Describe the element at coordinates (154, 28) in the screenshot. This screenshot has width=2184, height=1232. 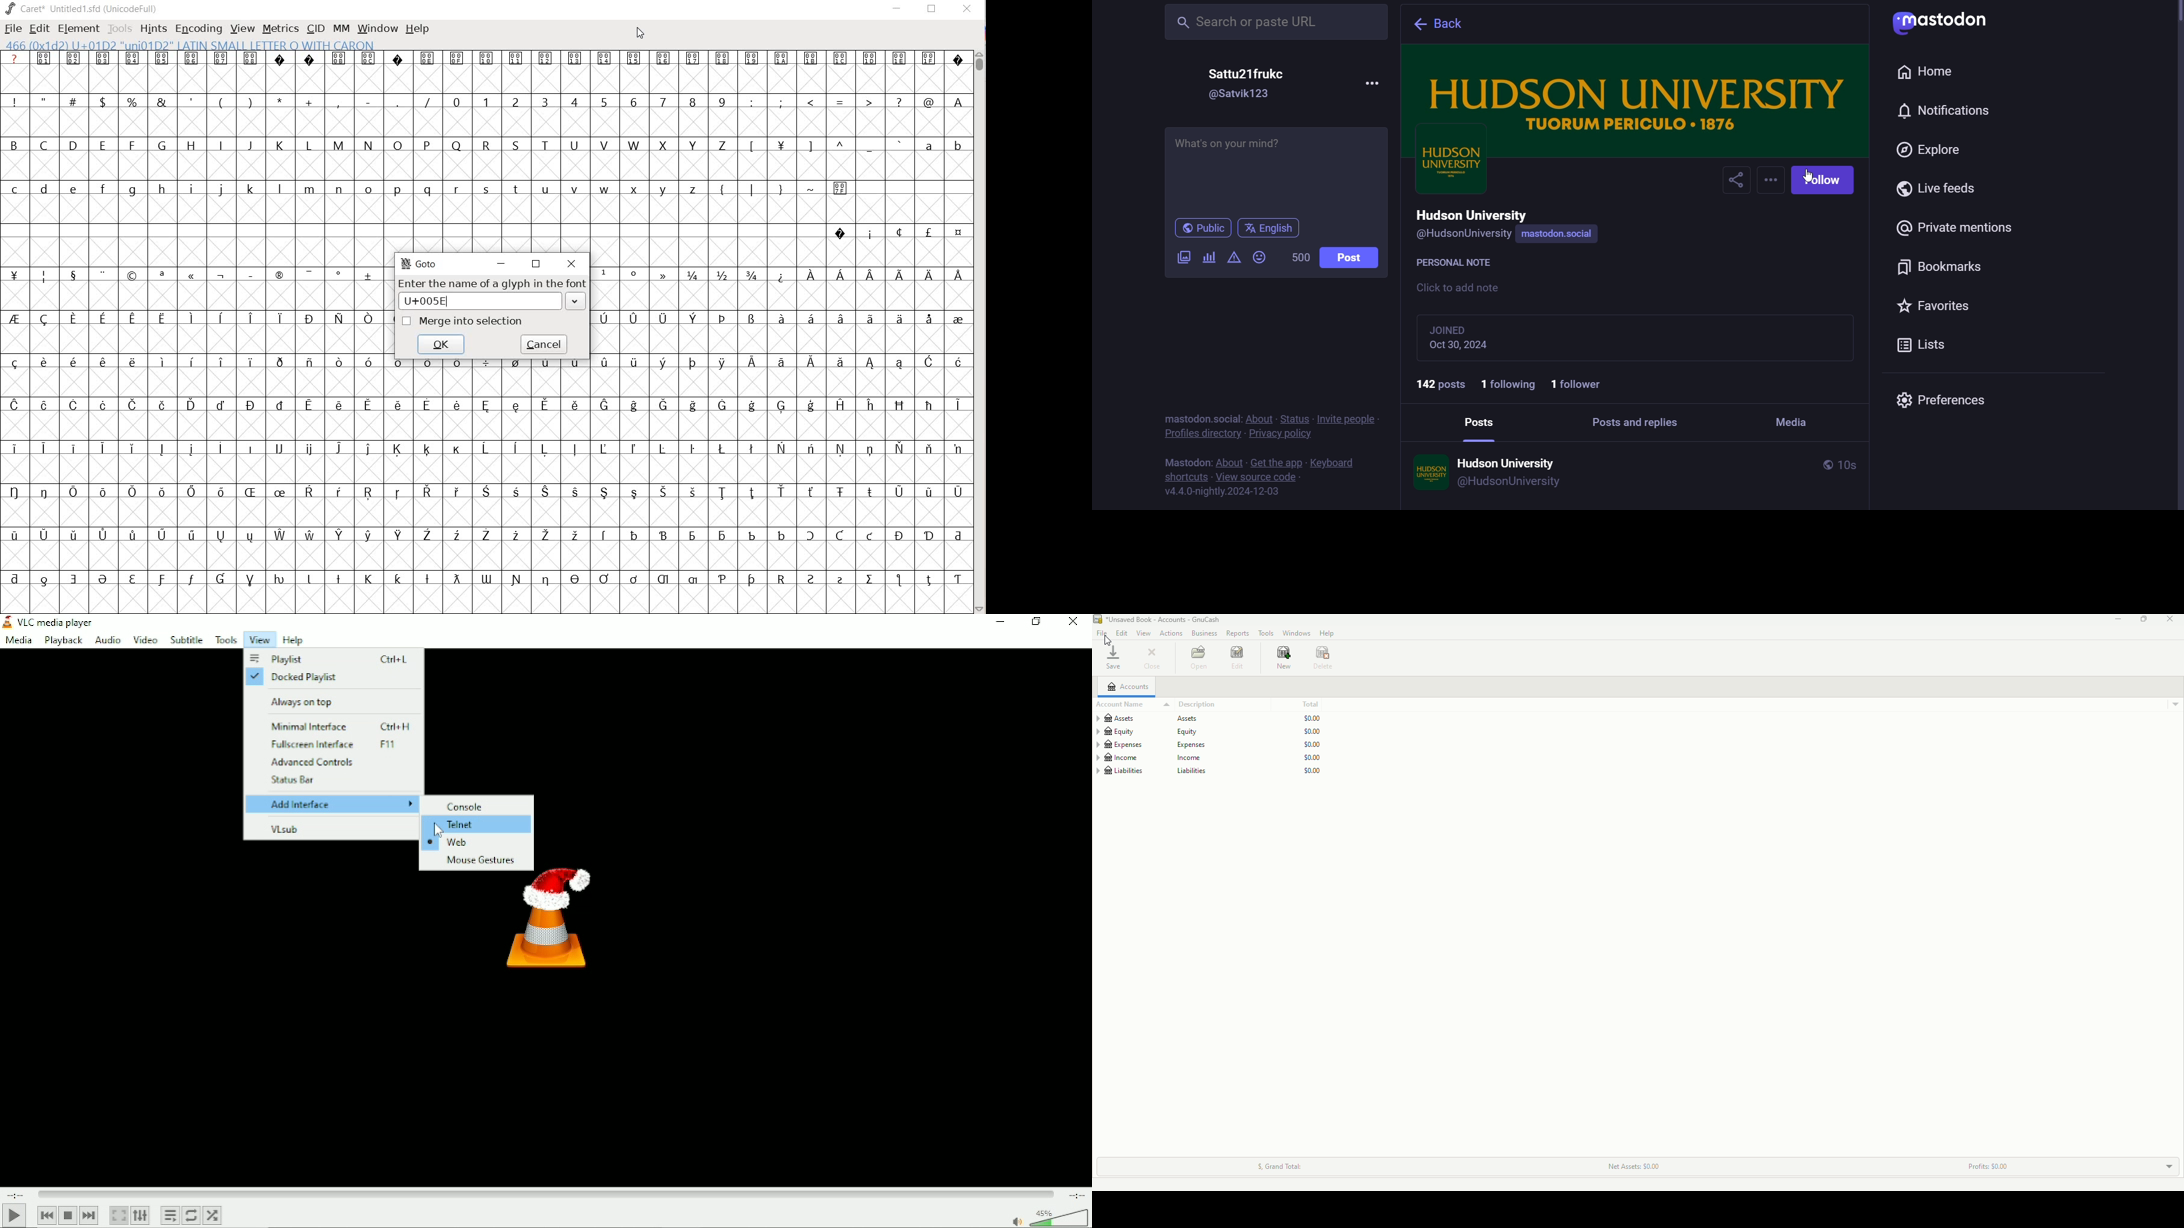
I see `HINTS` at that location.